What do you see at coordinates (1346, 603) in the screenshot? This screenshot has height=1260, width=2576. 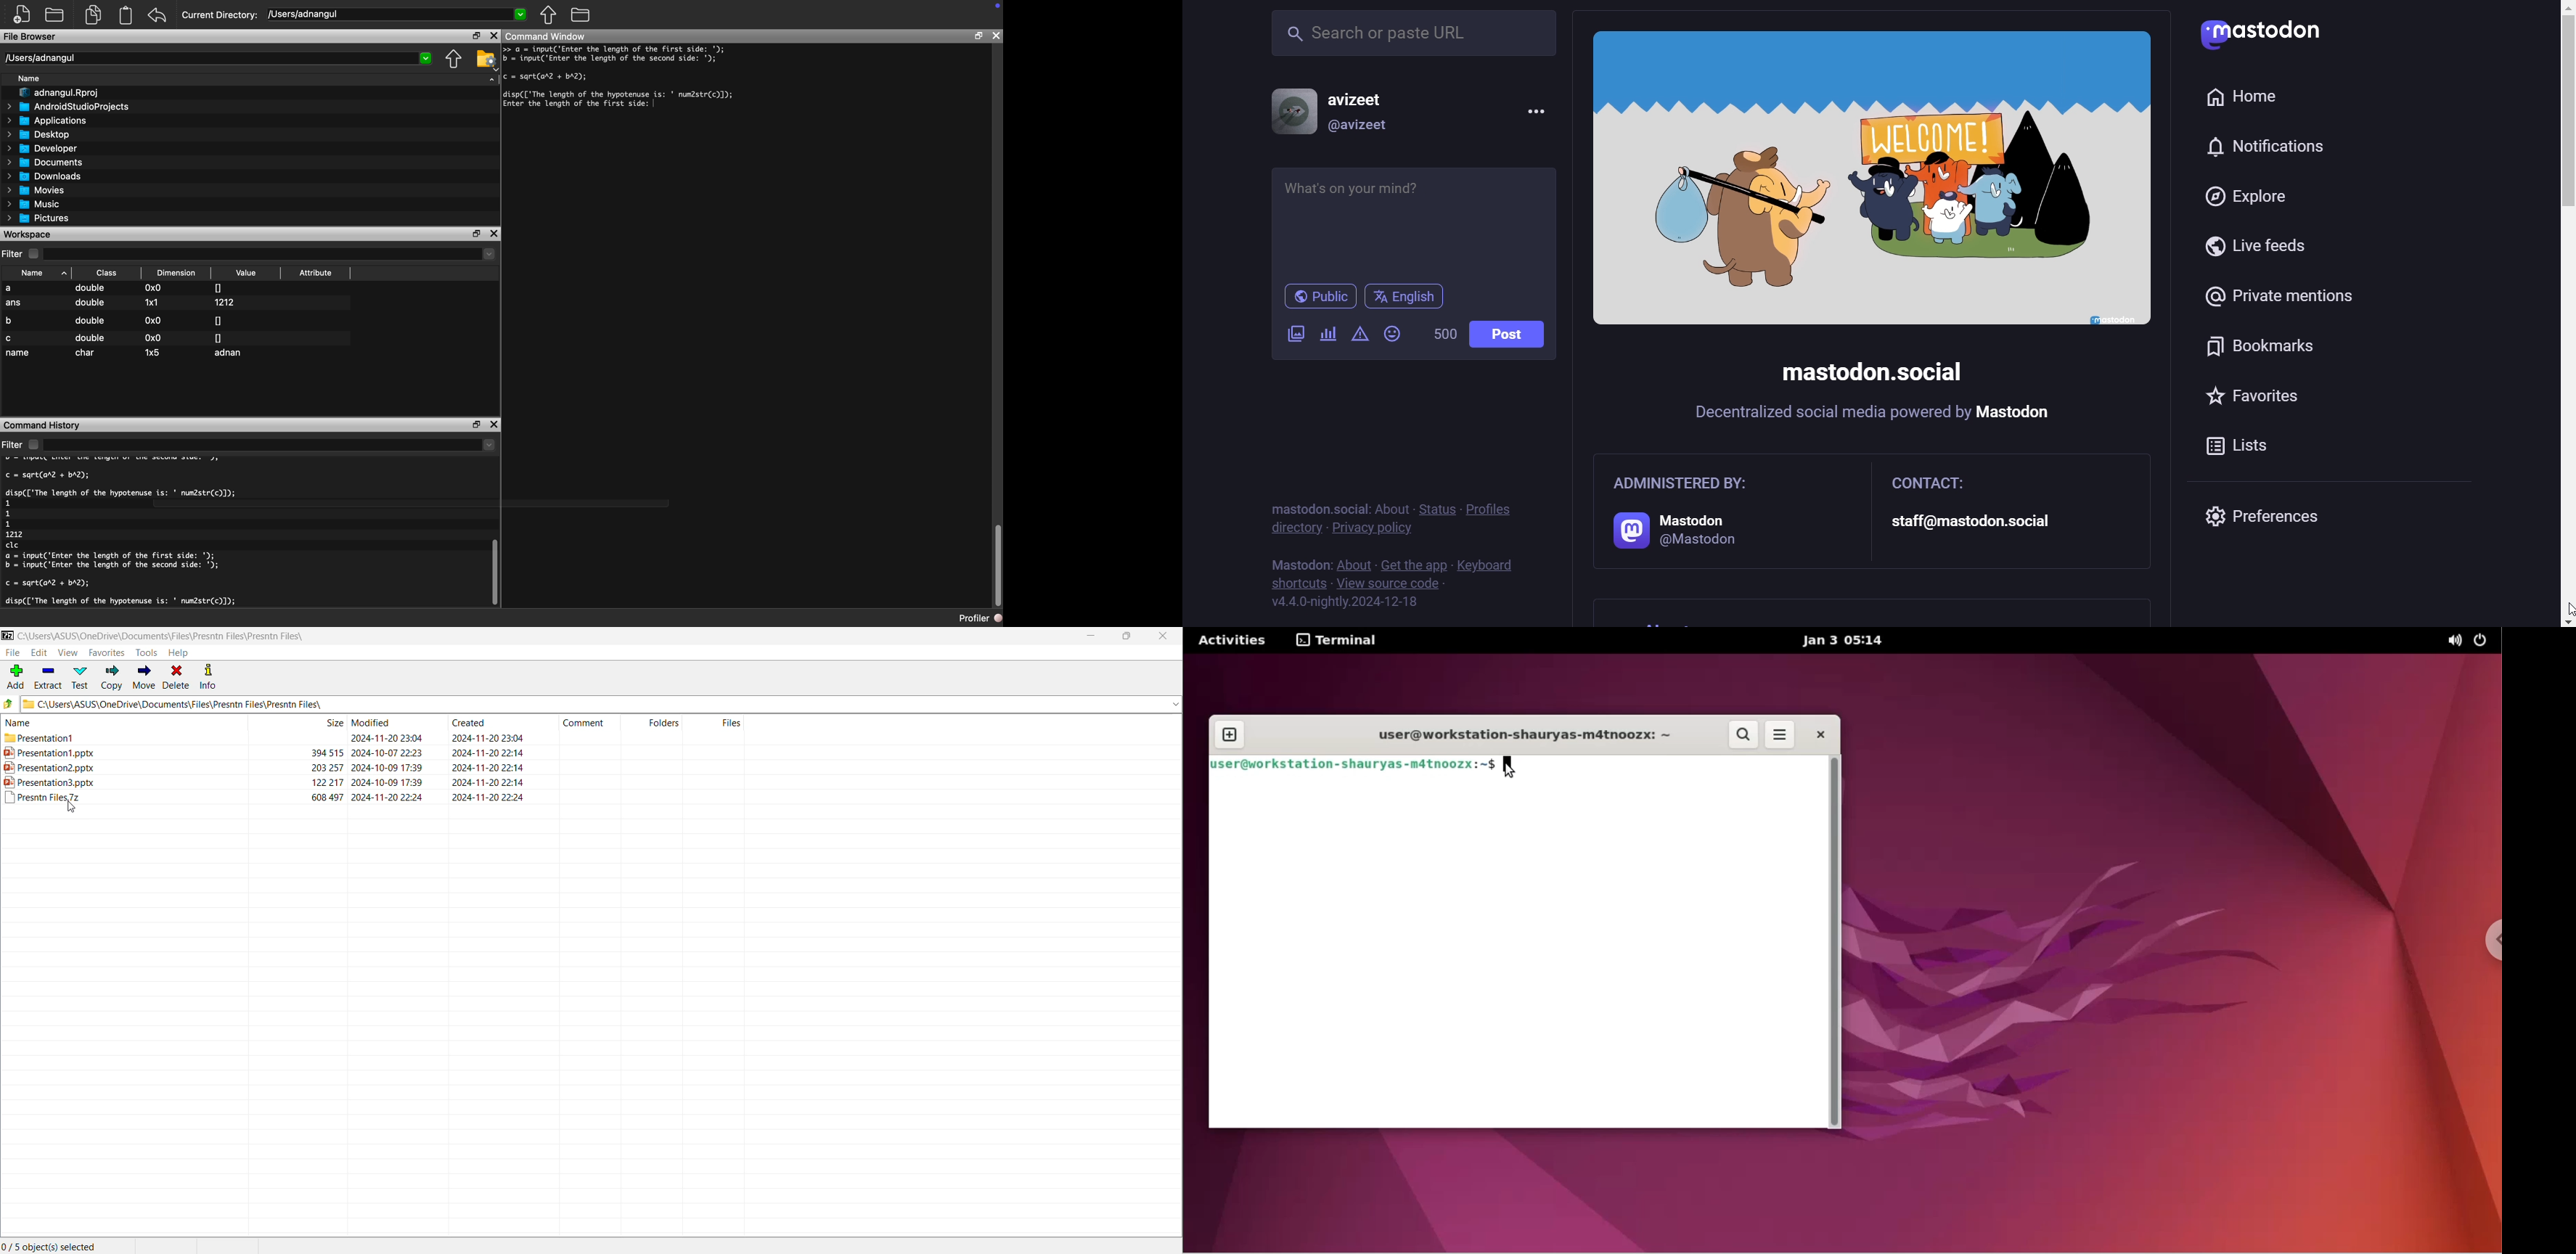 I see `version` at bounding box center [1346, 603].